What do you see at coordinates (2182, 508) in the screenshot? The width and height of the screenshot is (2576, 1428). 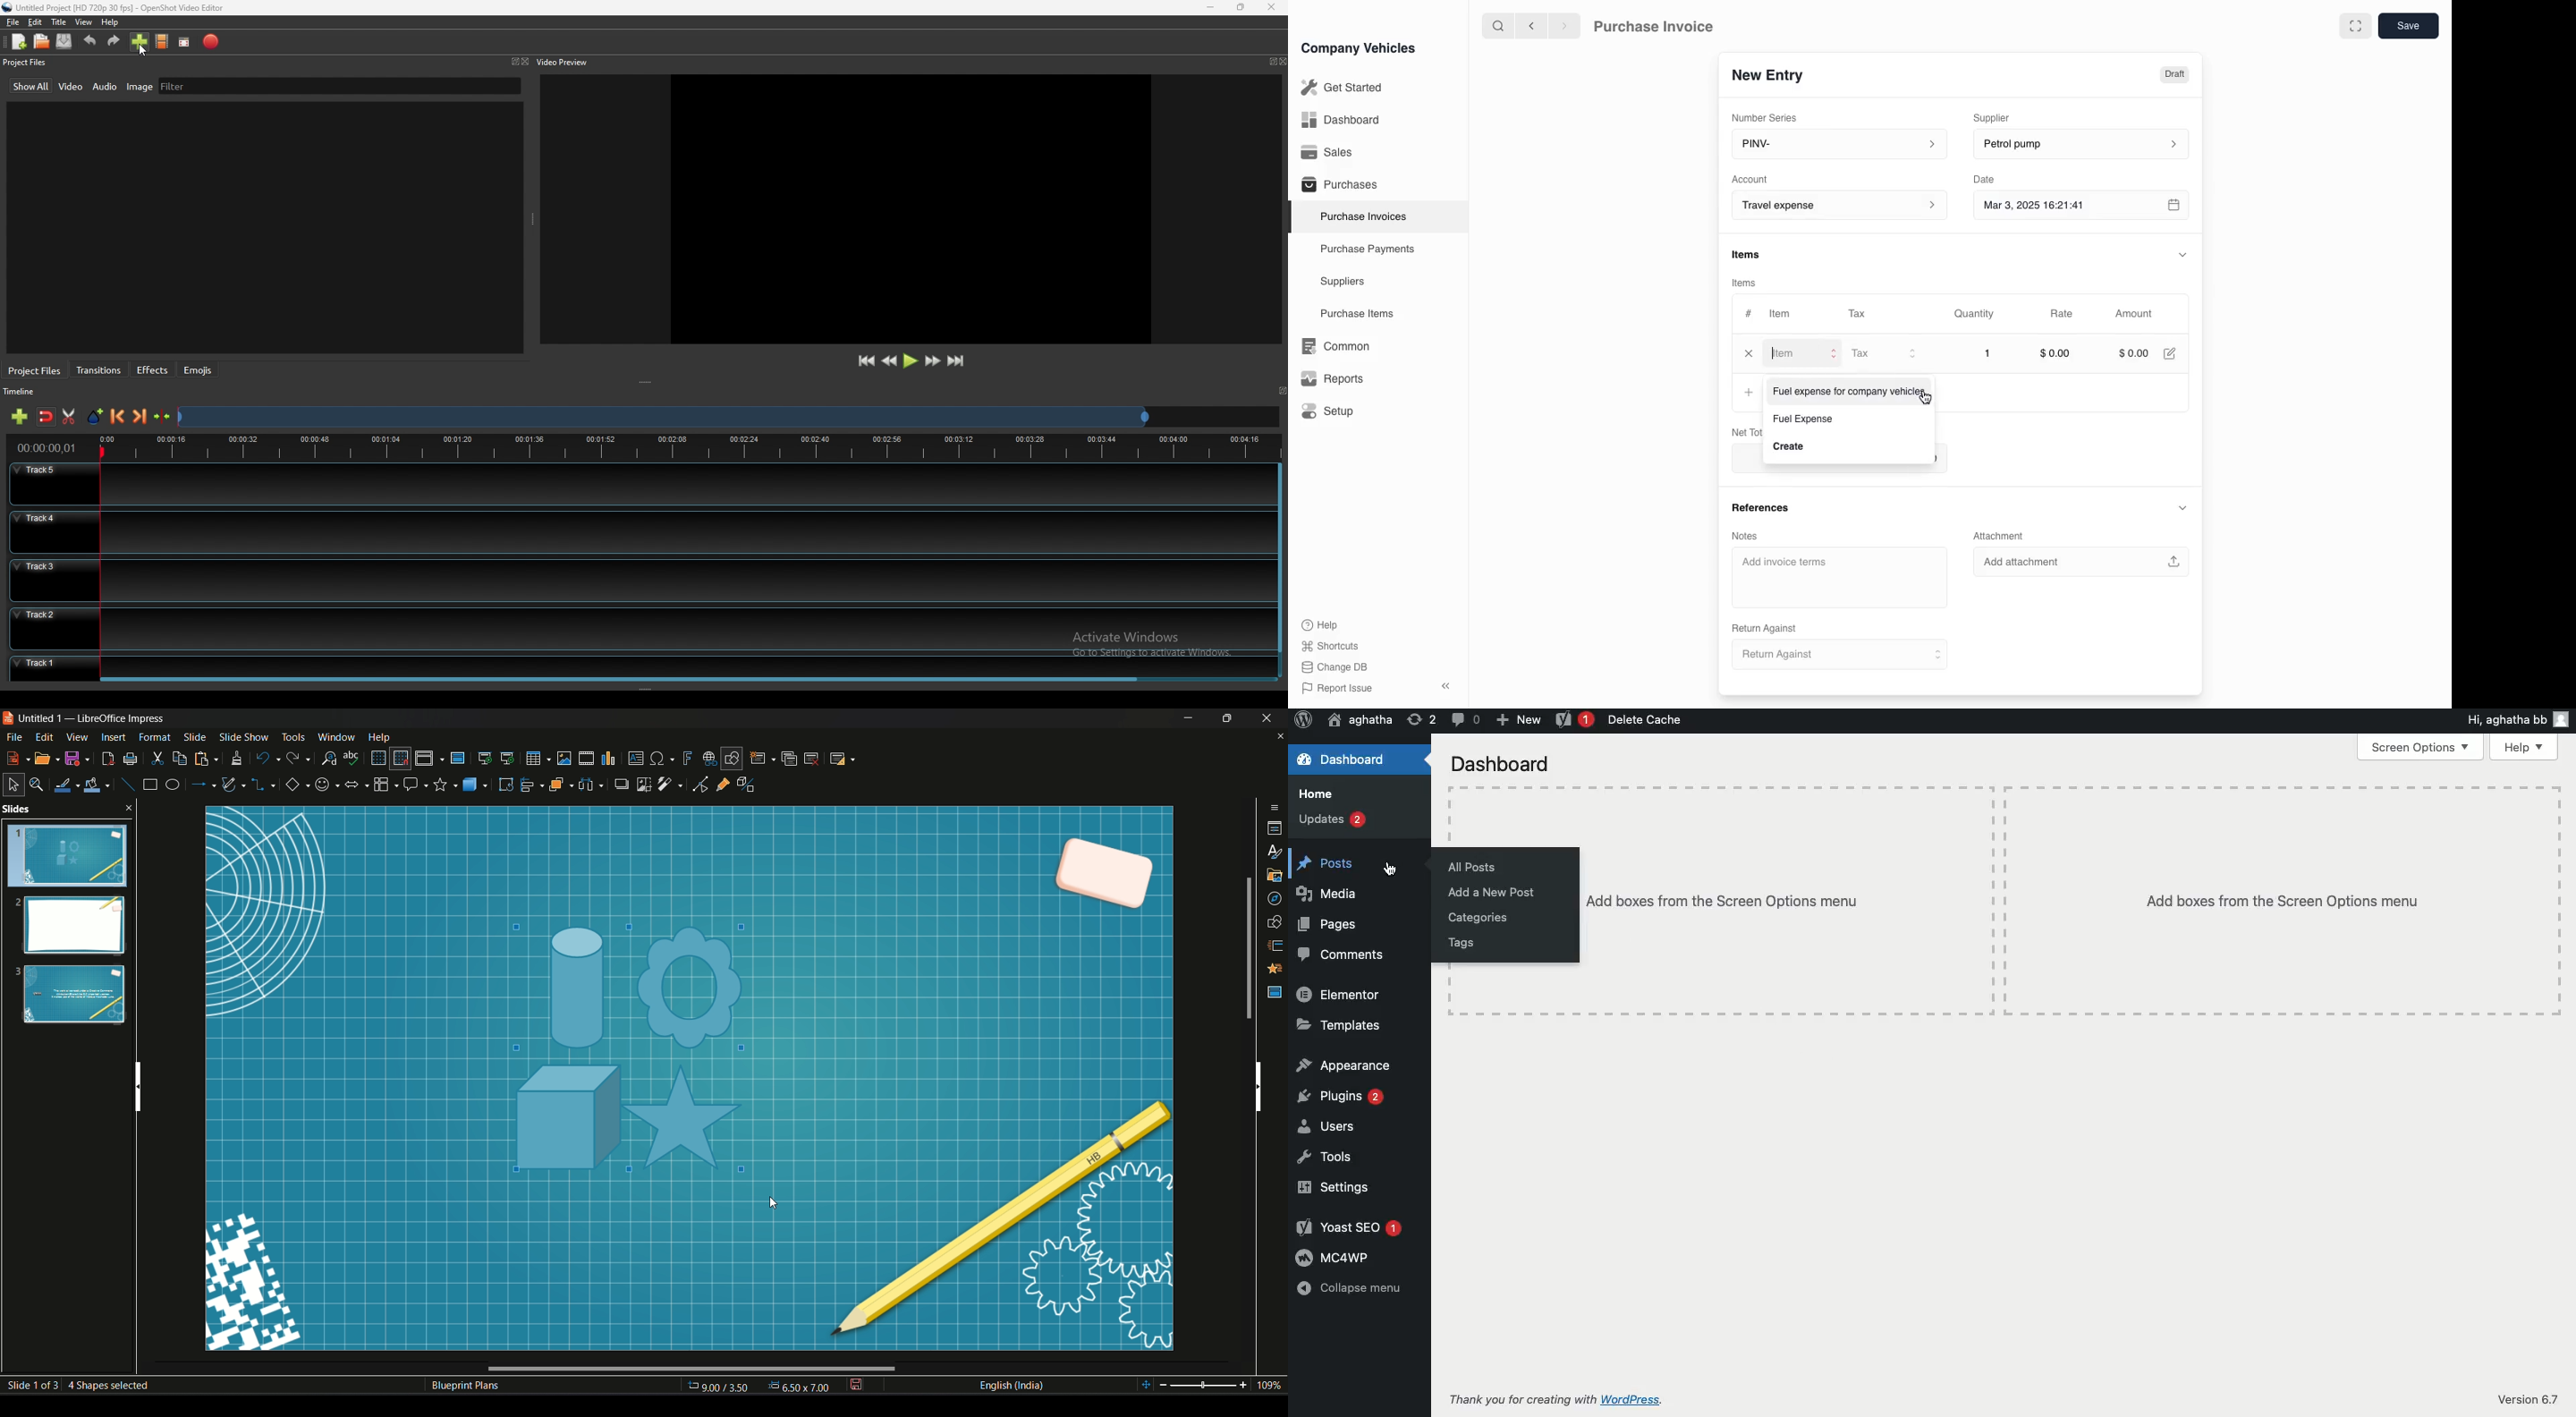 I see `collapse` at bounding box center [2182, 508].